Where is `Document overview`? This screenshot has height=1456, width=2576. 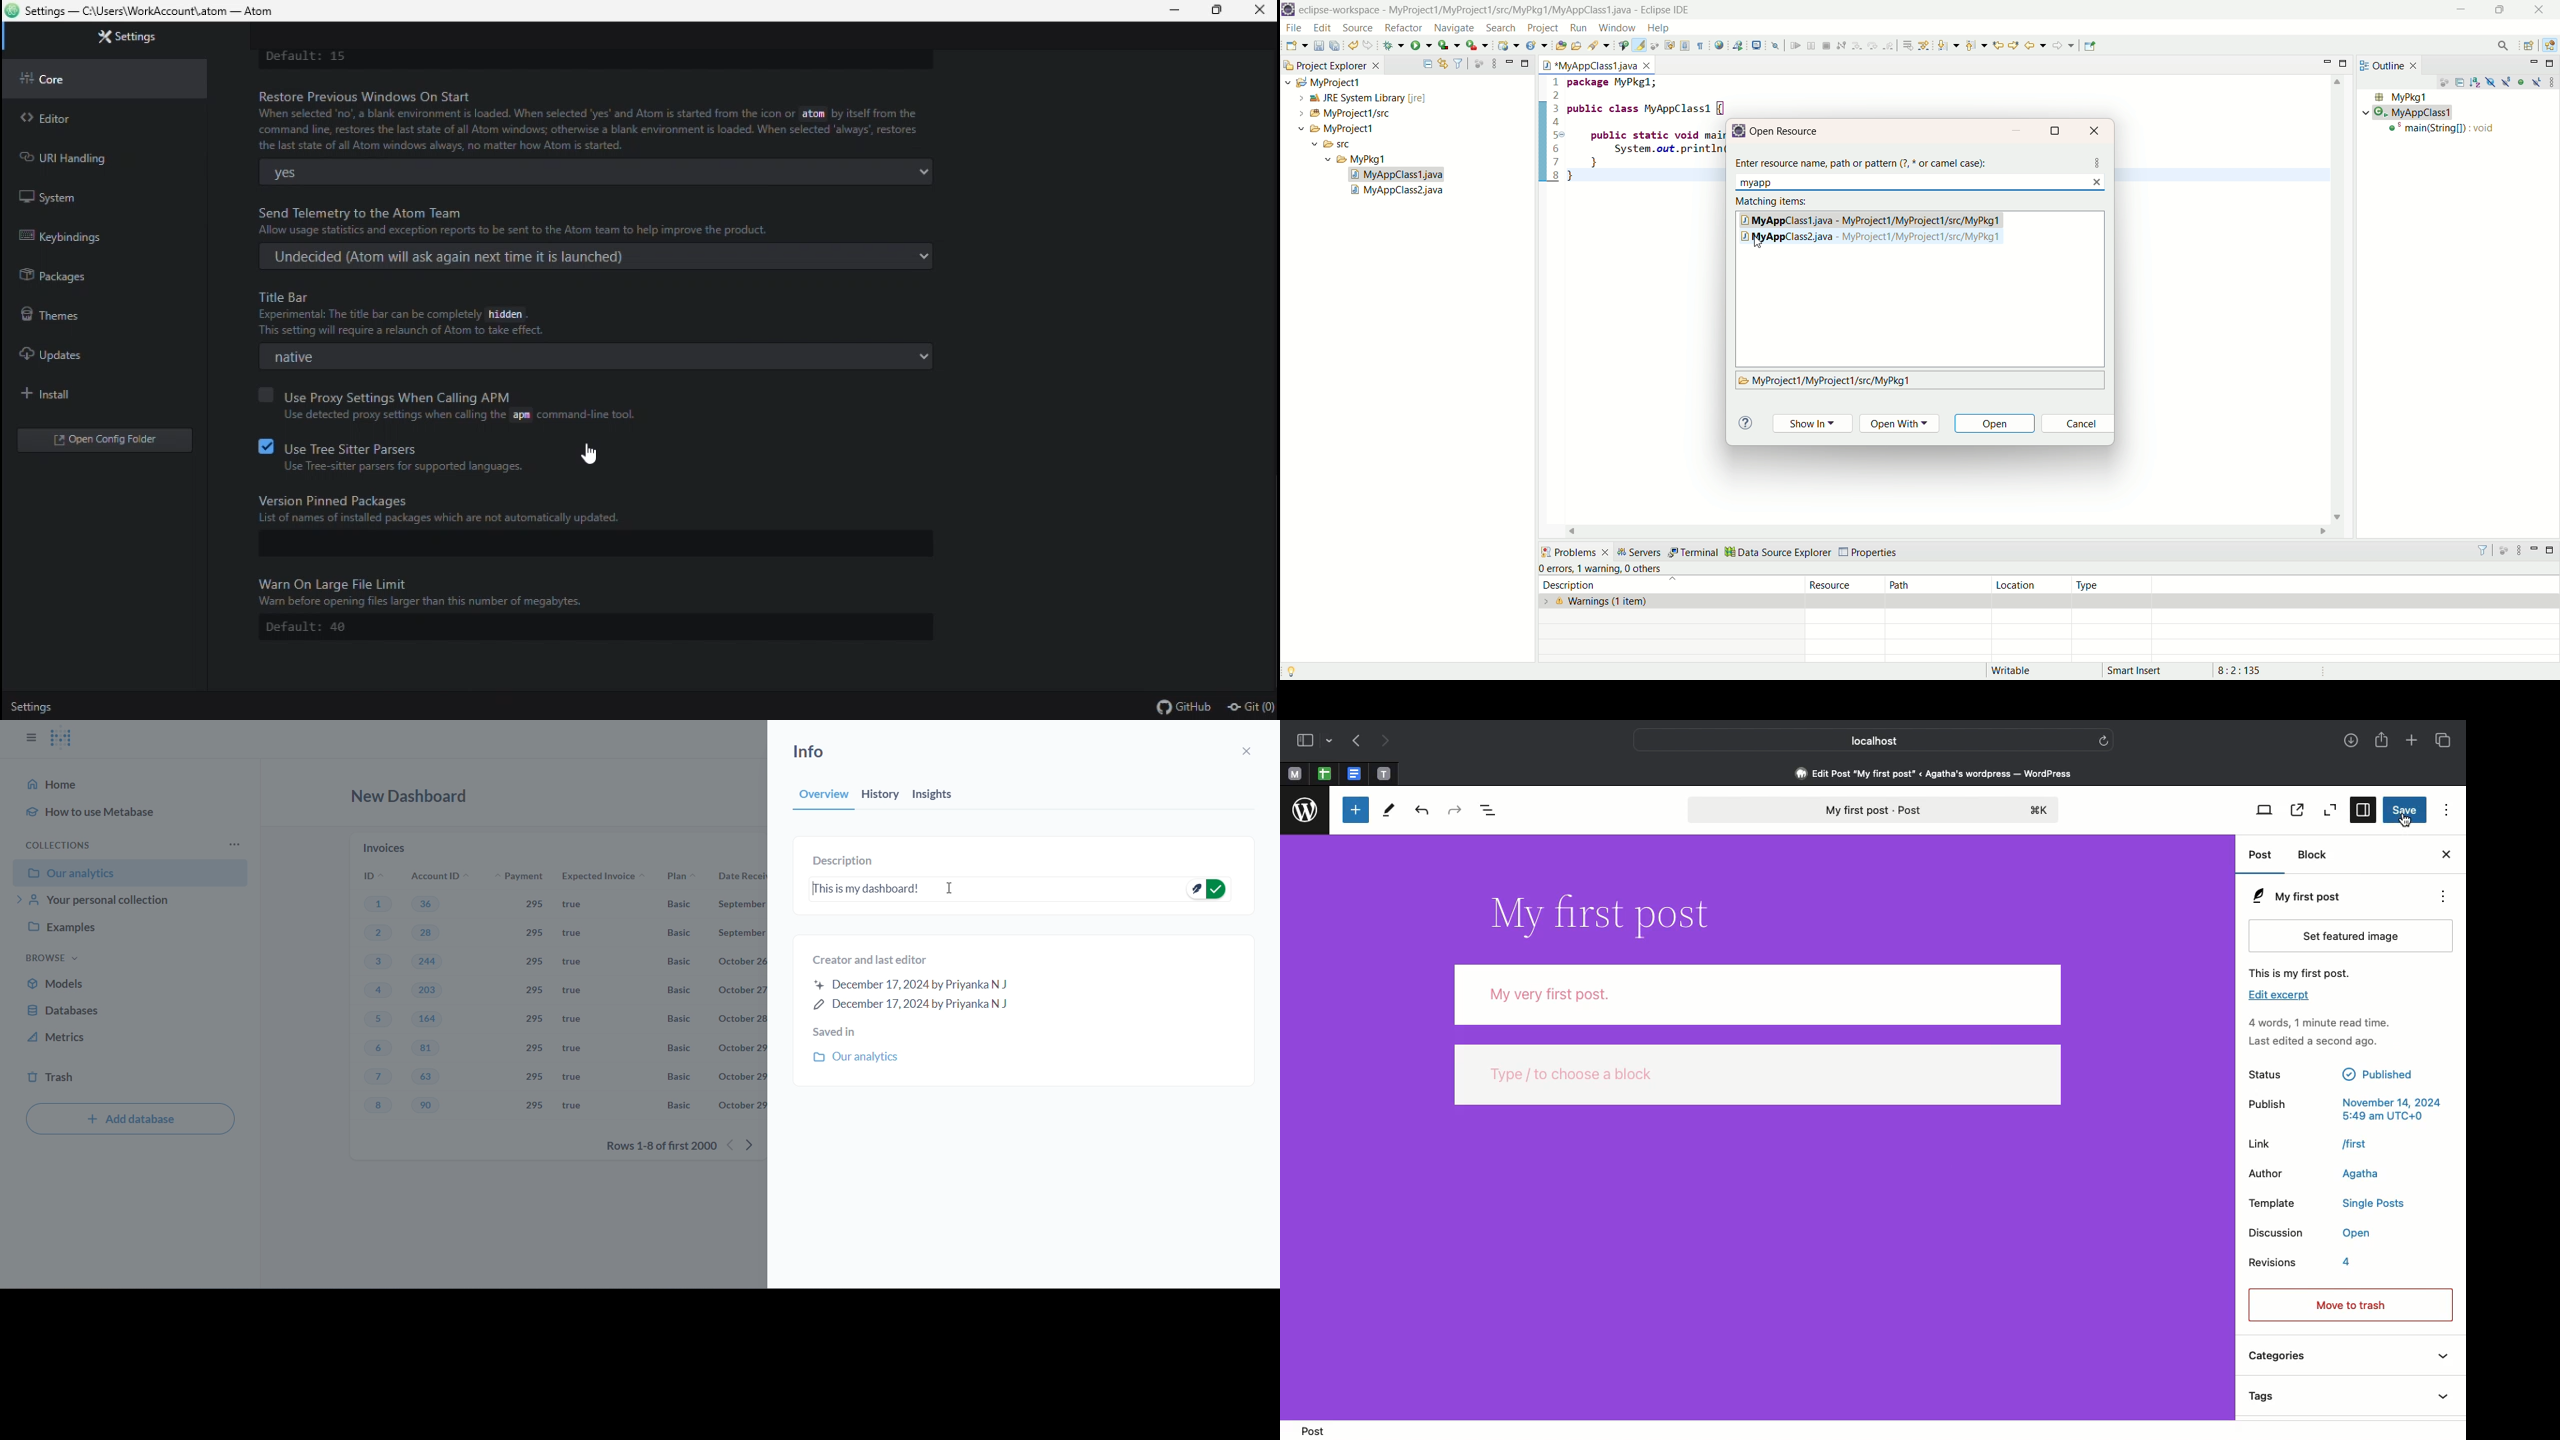 Document overview is located at coordinates (1494, 811).